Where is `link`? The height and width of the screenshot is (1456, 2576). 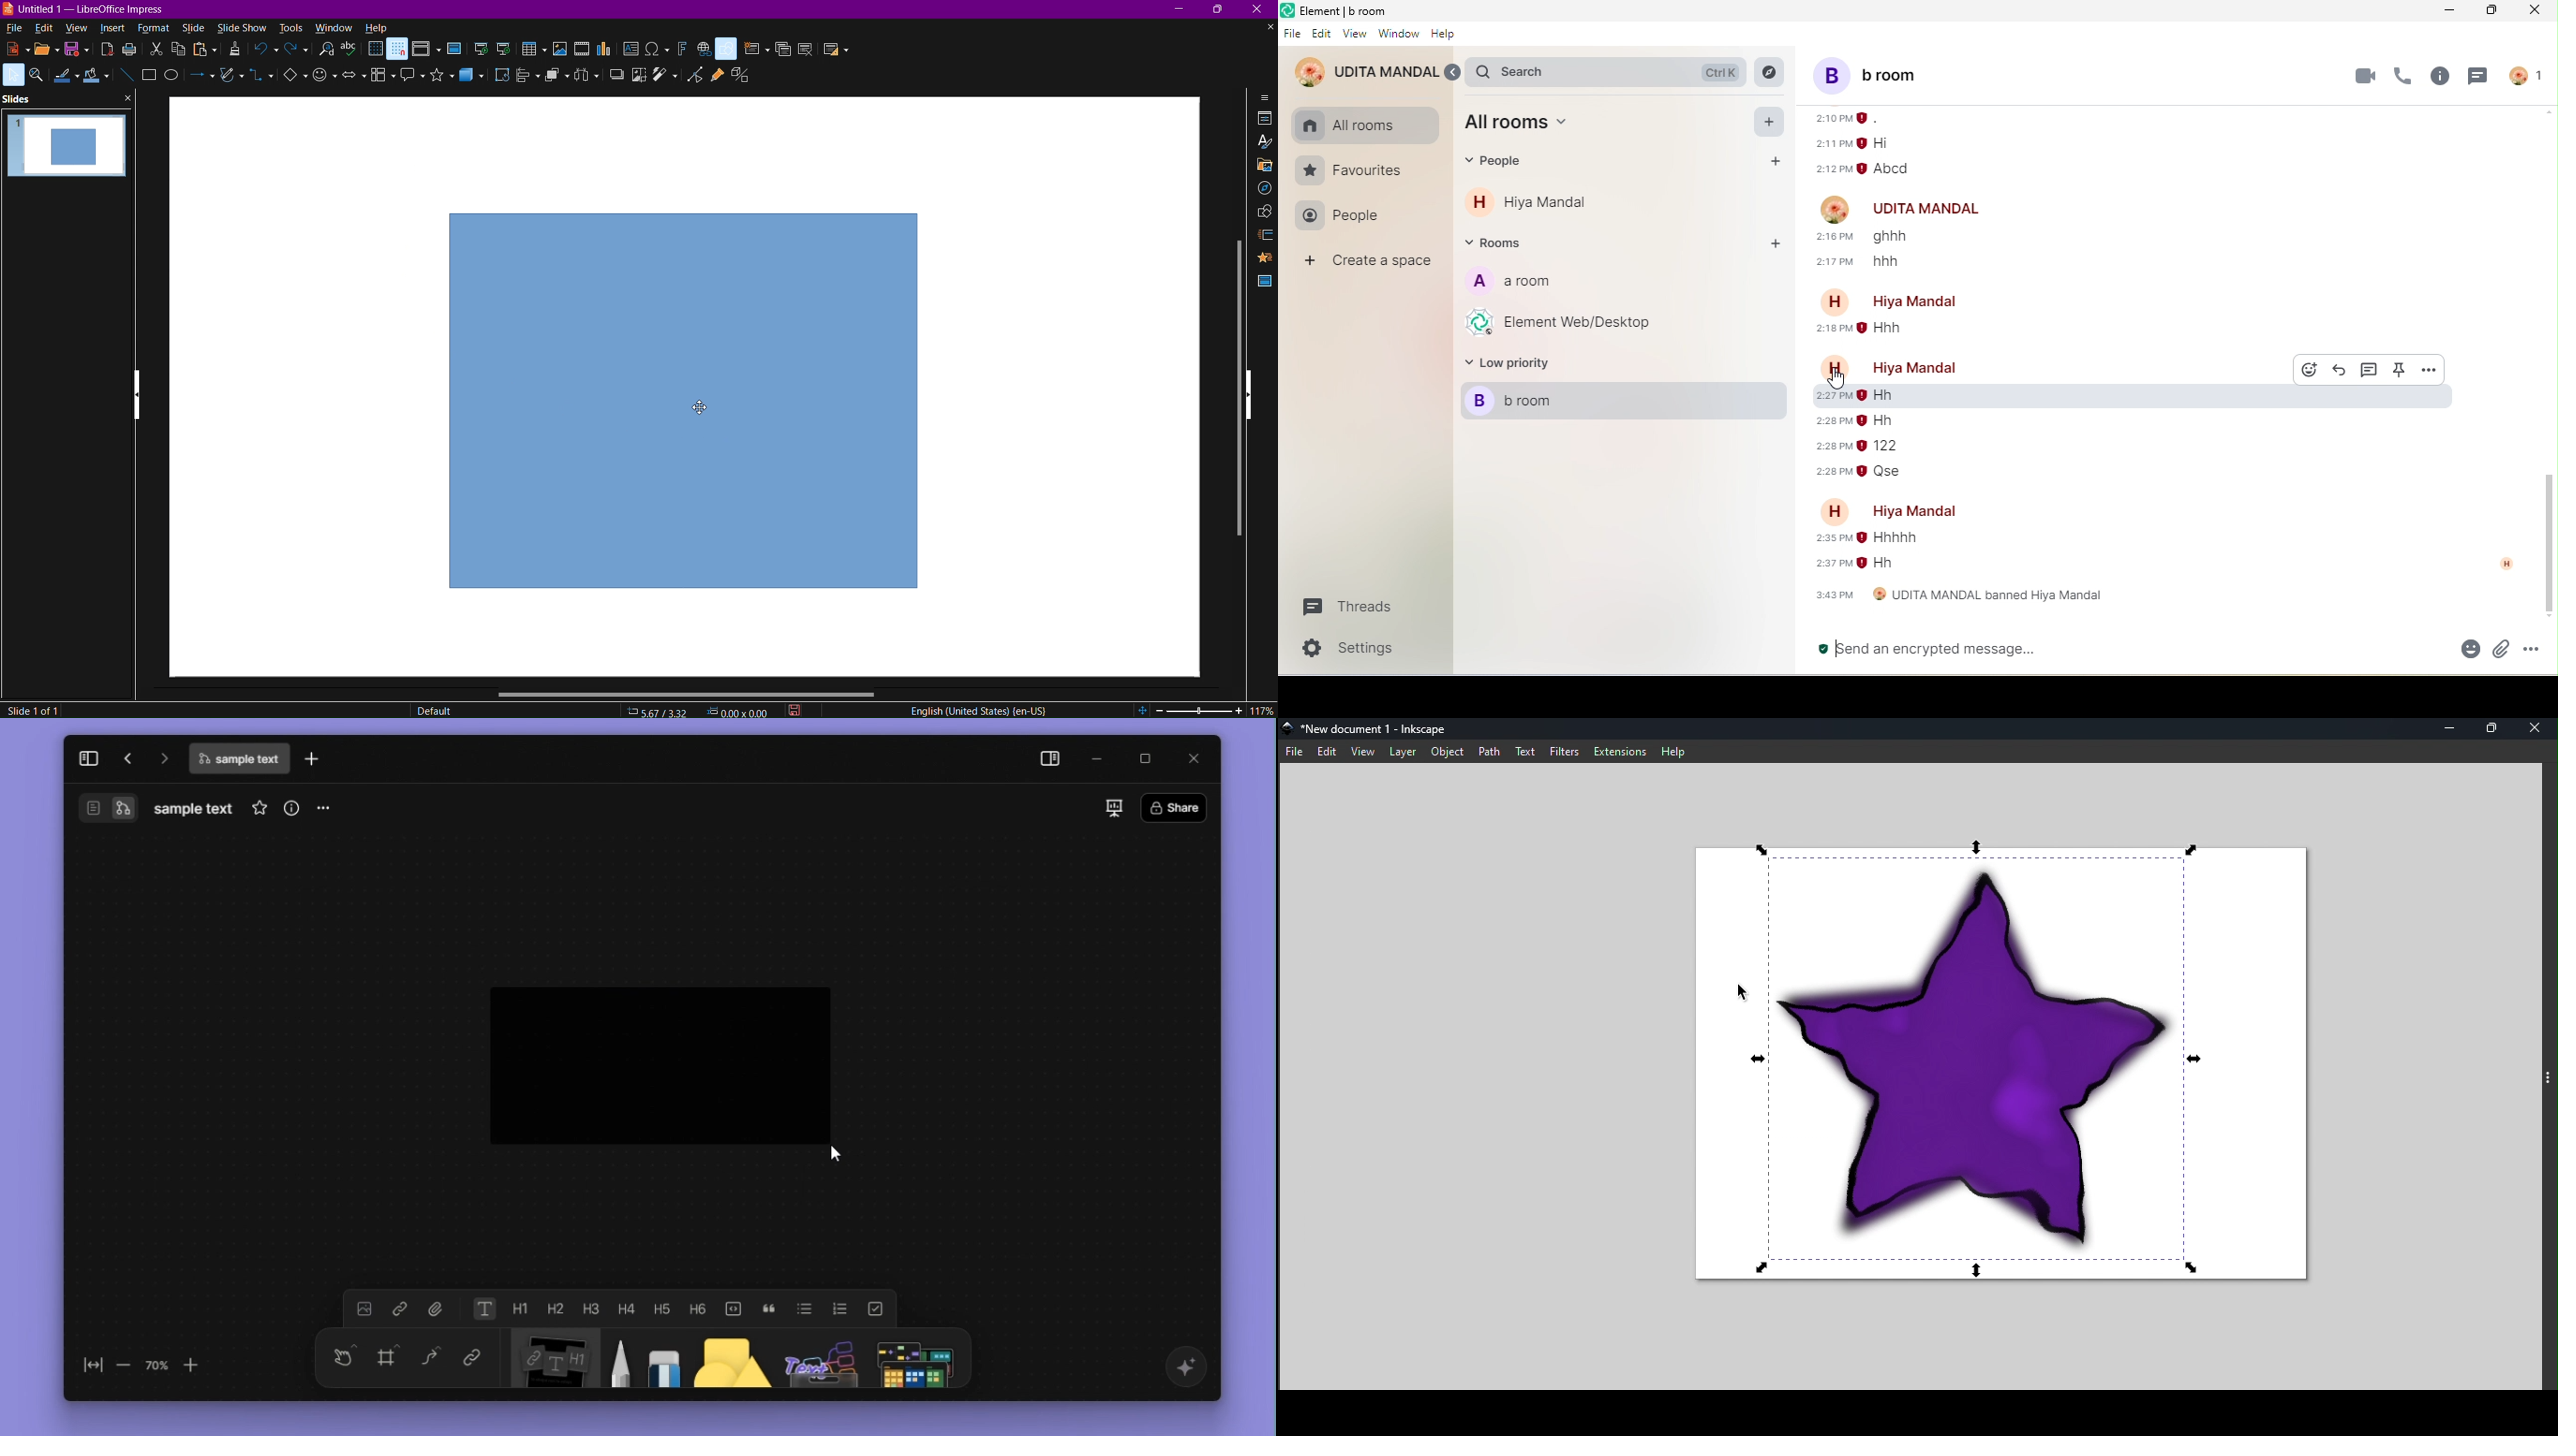
link is located at coordinates (469, 1359).